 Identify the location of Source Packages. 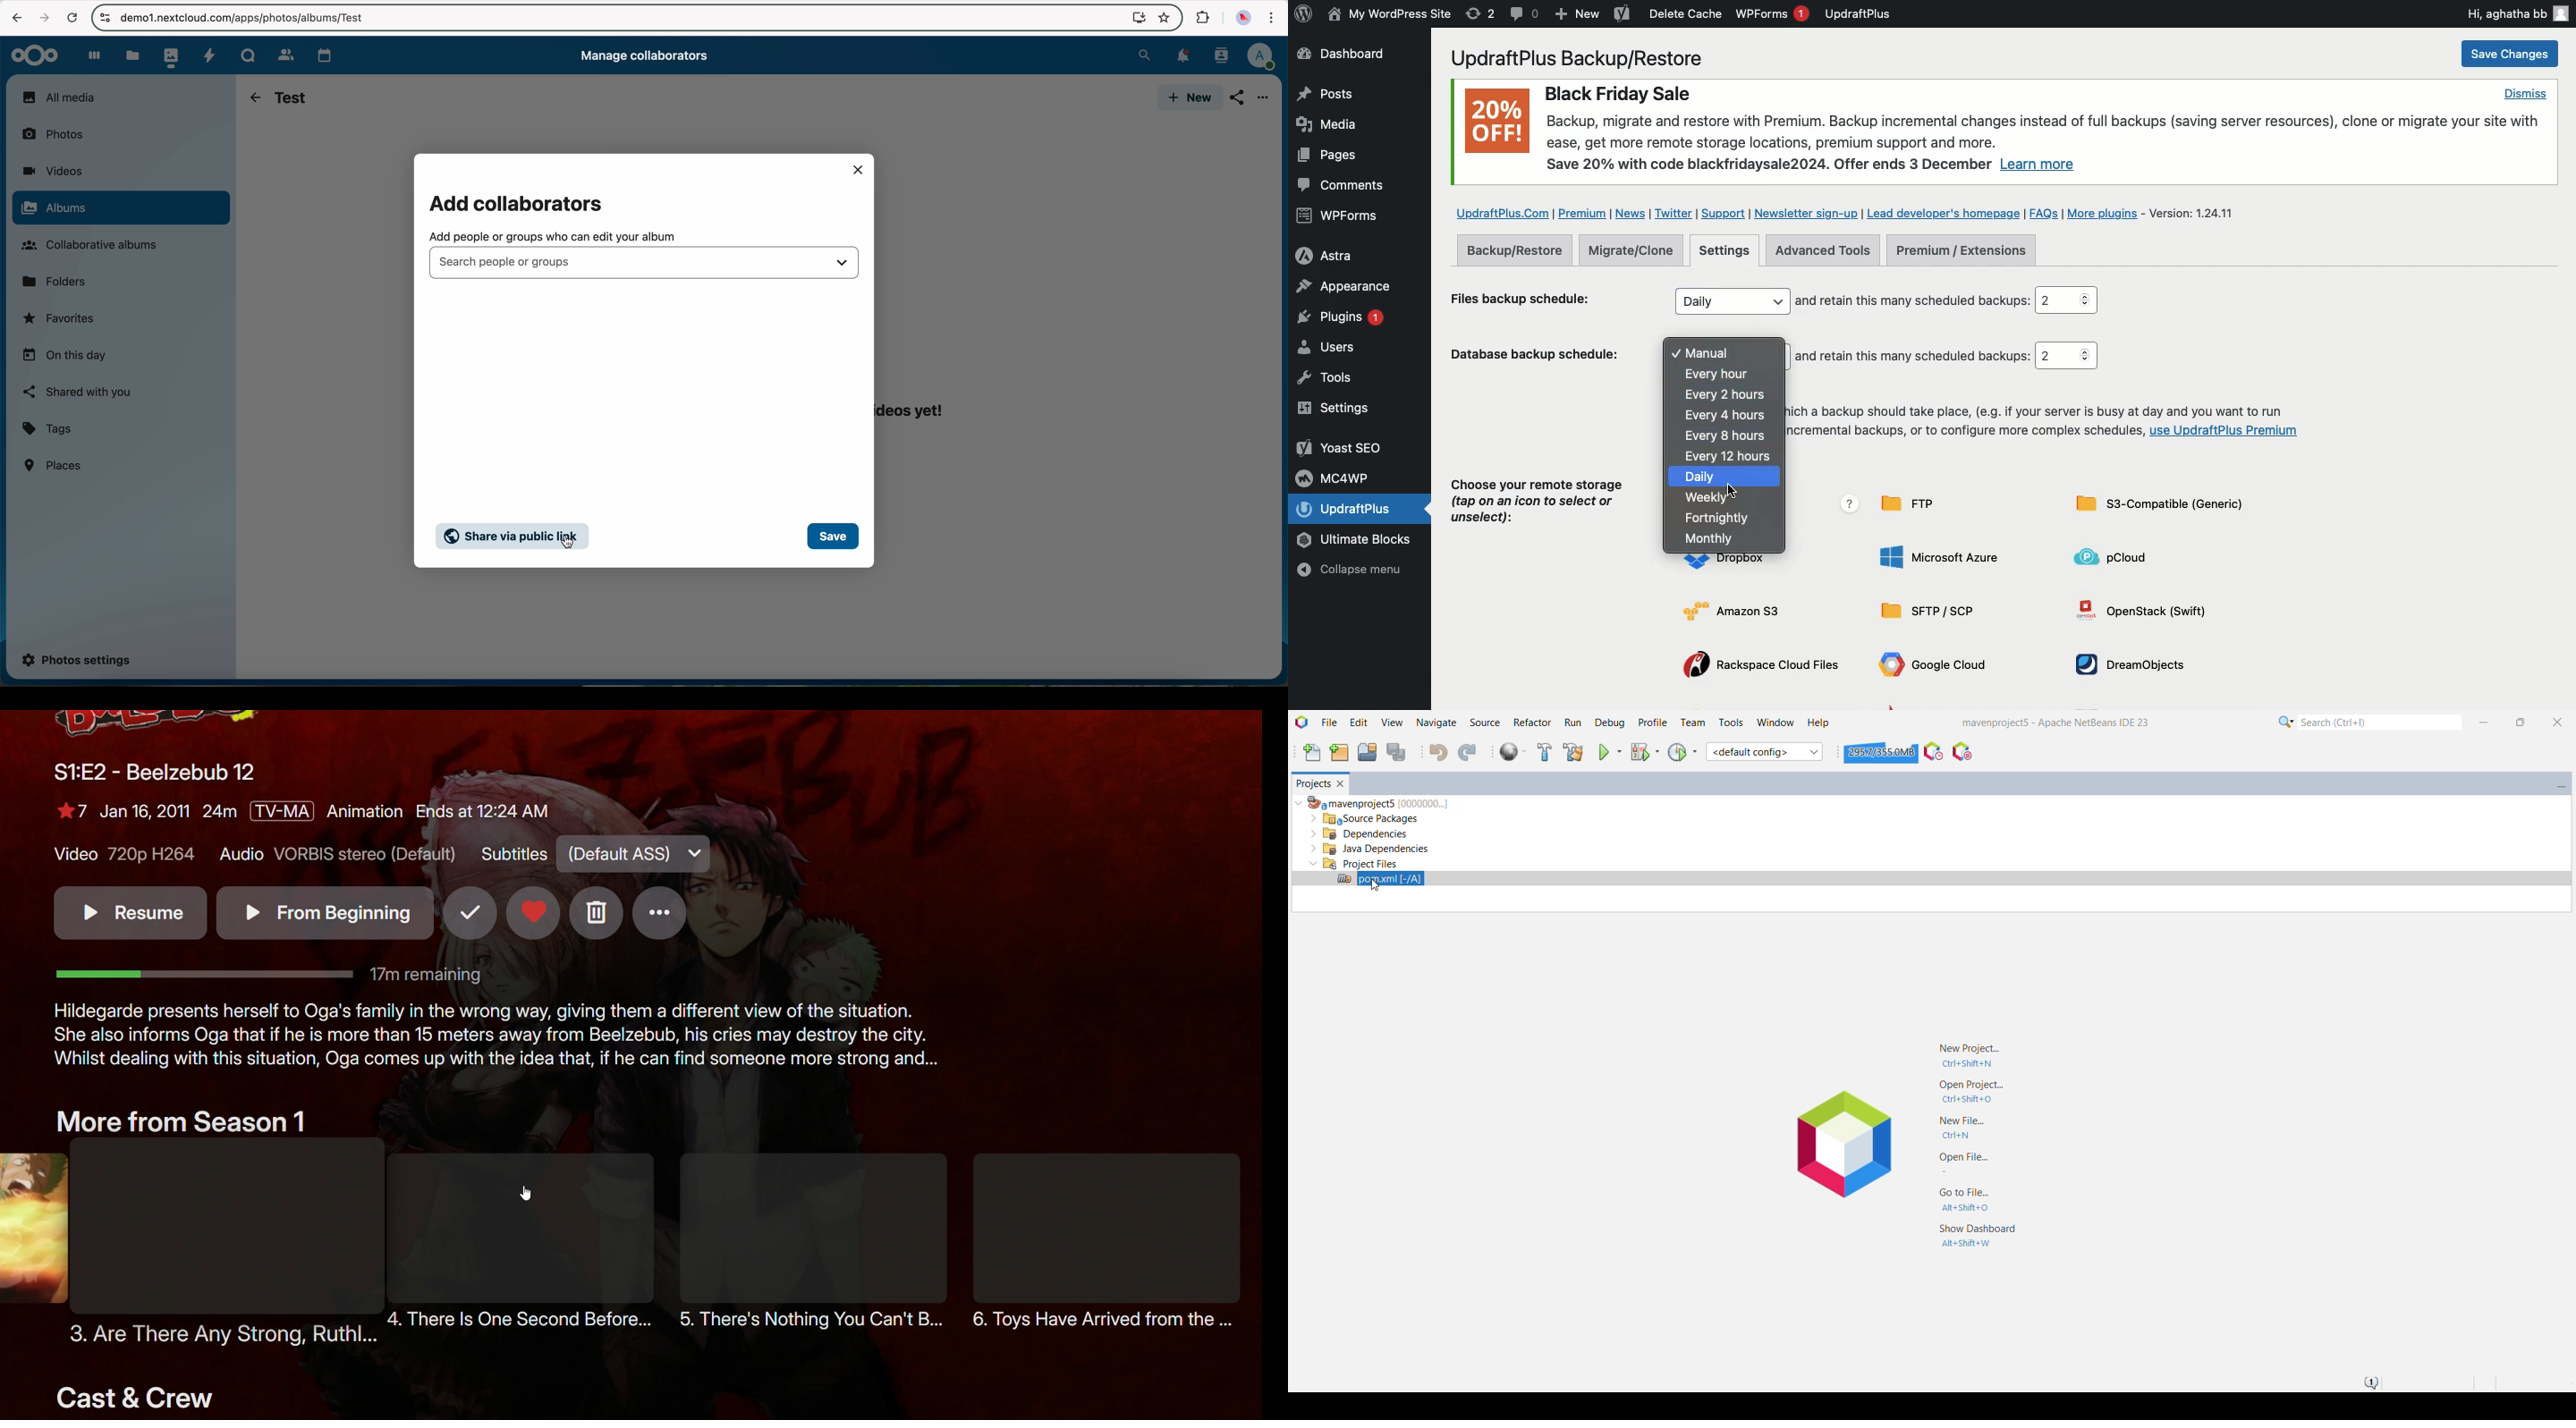
(1371, 819).